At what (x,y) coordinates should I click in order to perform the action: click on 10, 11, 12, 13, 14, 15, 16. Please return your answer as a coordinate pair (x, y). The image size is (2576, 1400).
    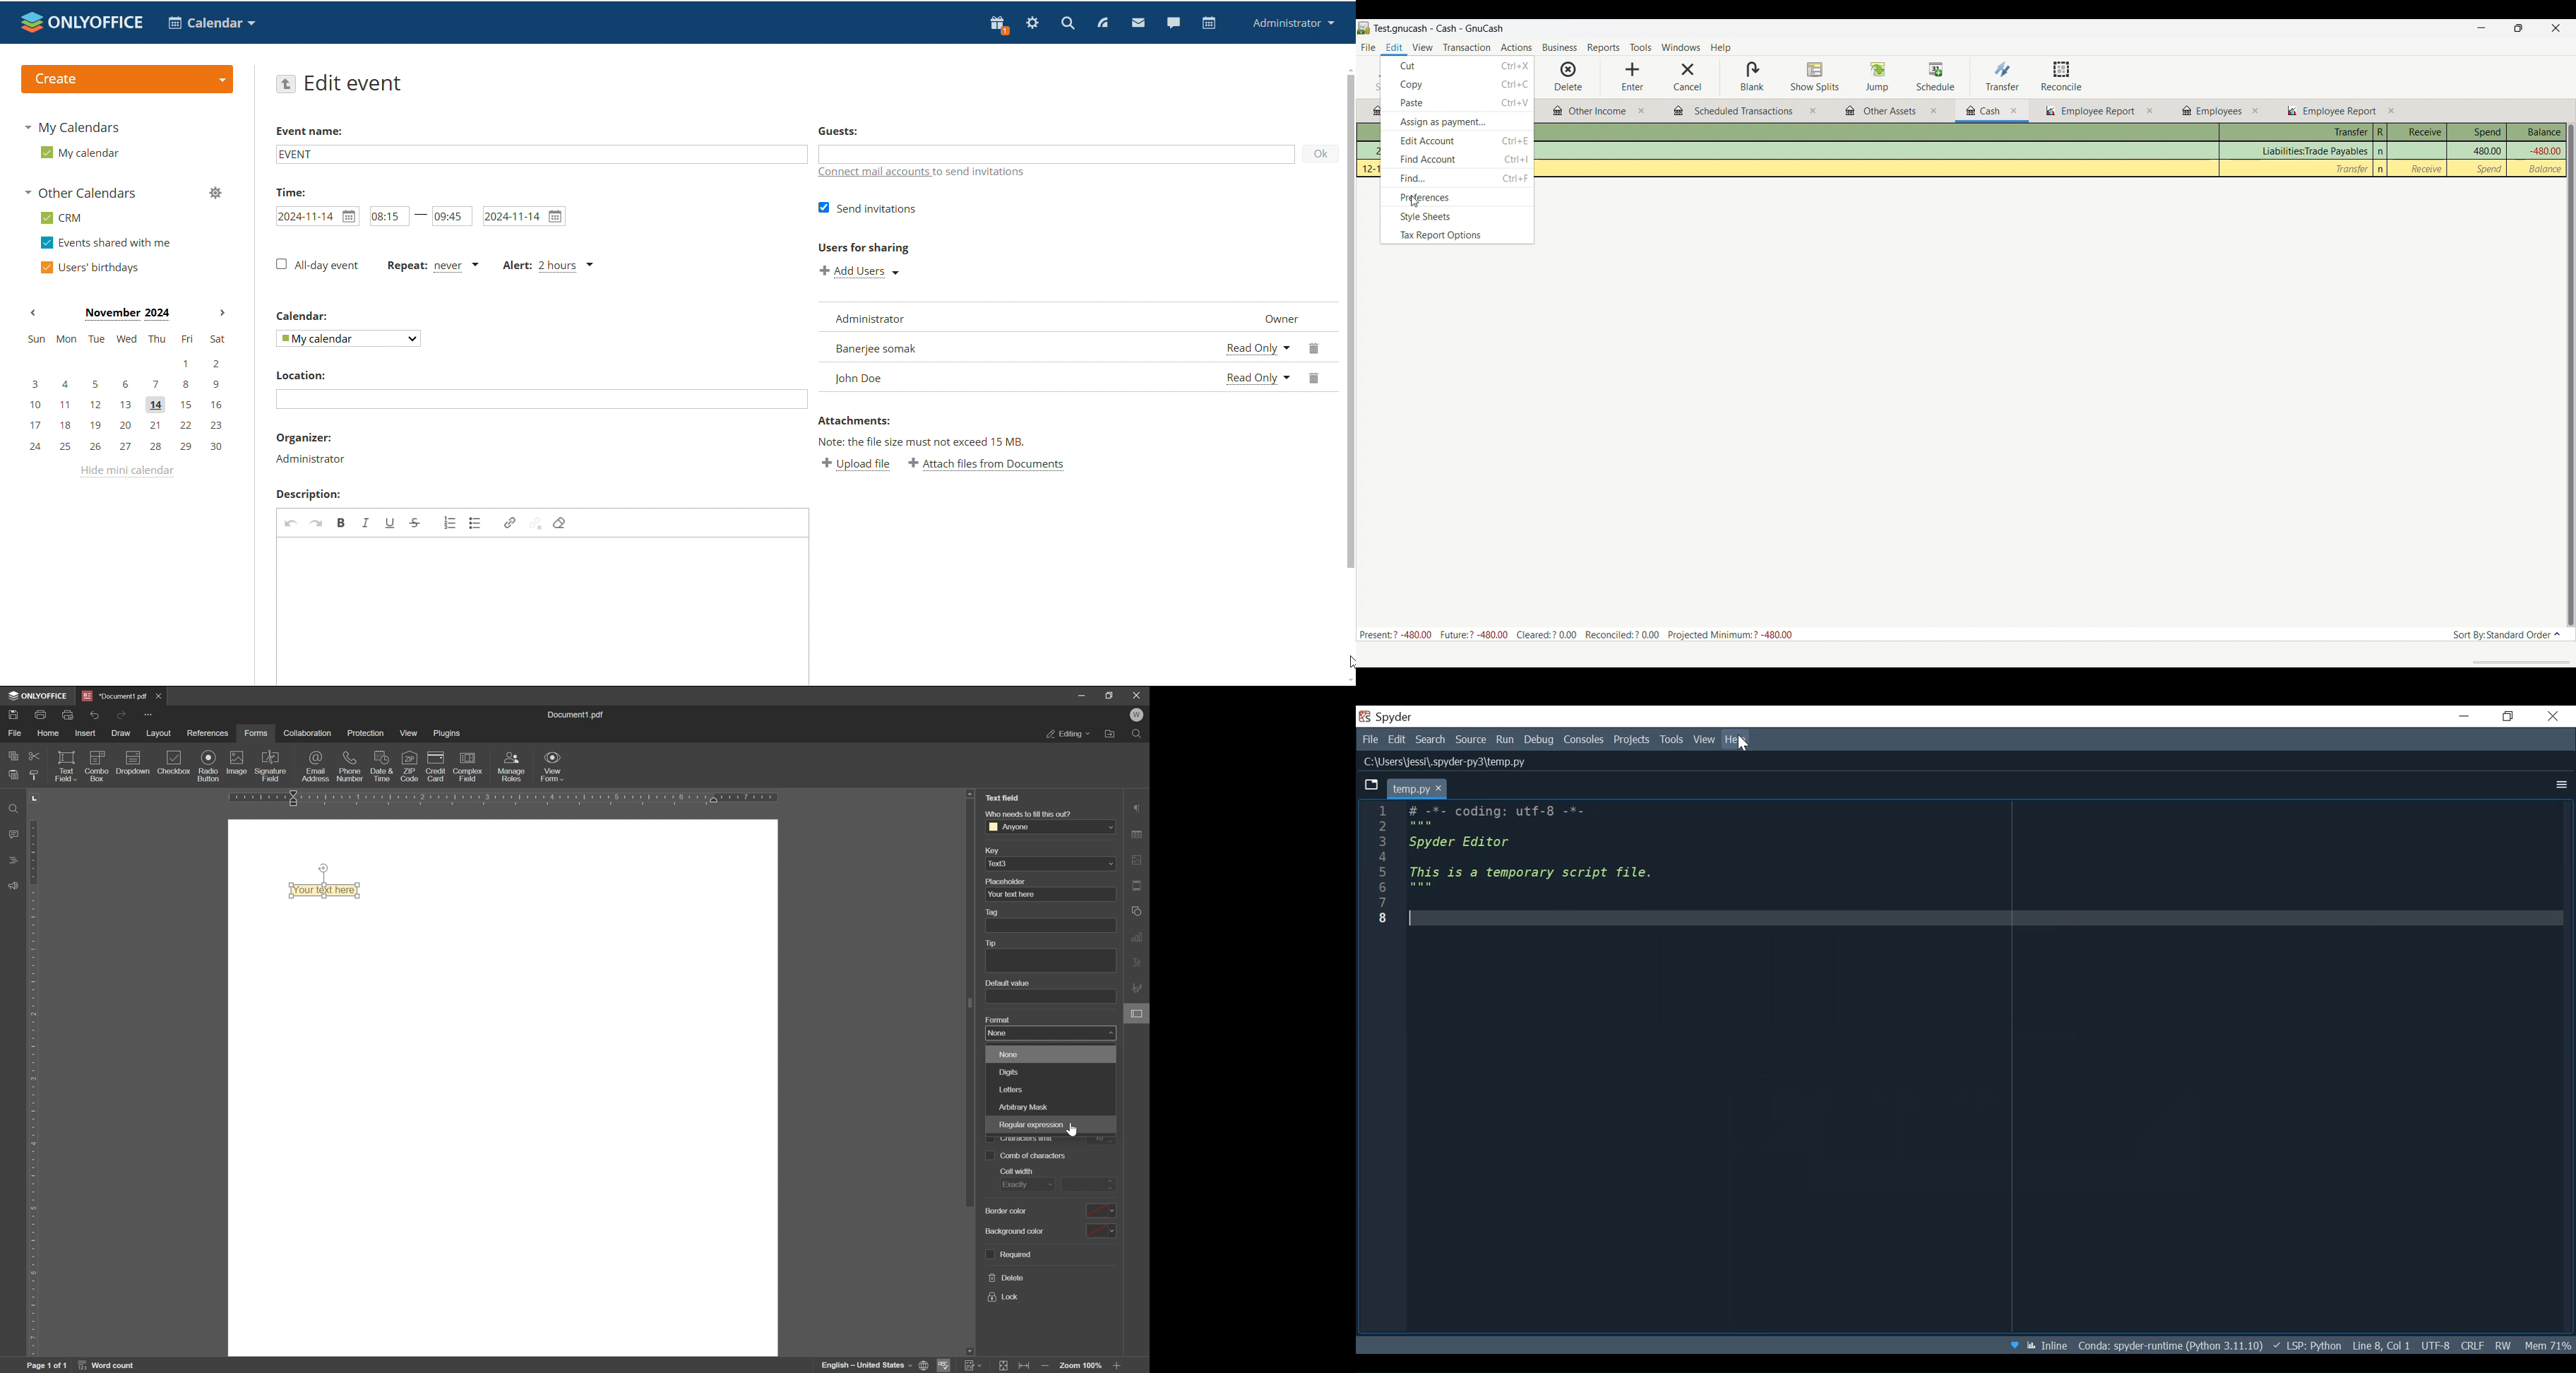
    Looking at the image, I should click on (126, 405).